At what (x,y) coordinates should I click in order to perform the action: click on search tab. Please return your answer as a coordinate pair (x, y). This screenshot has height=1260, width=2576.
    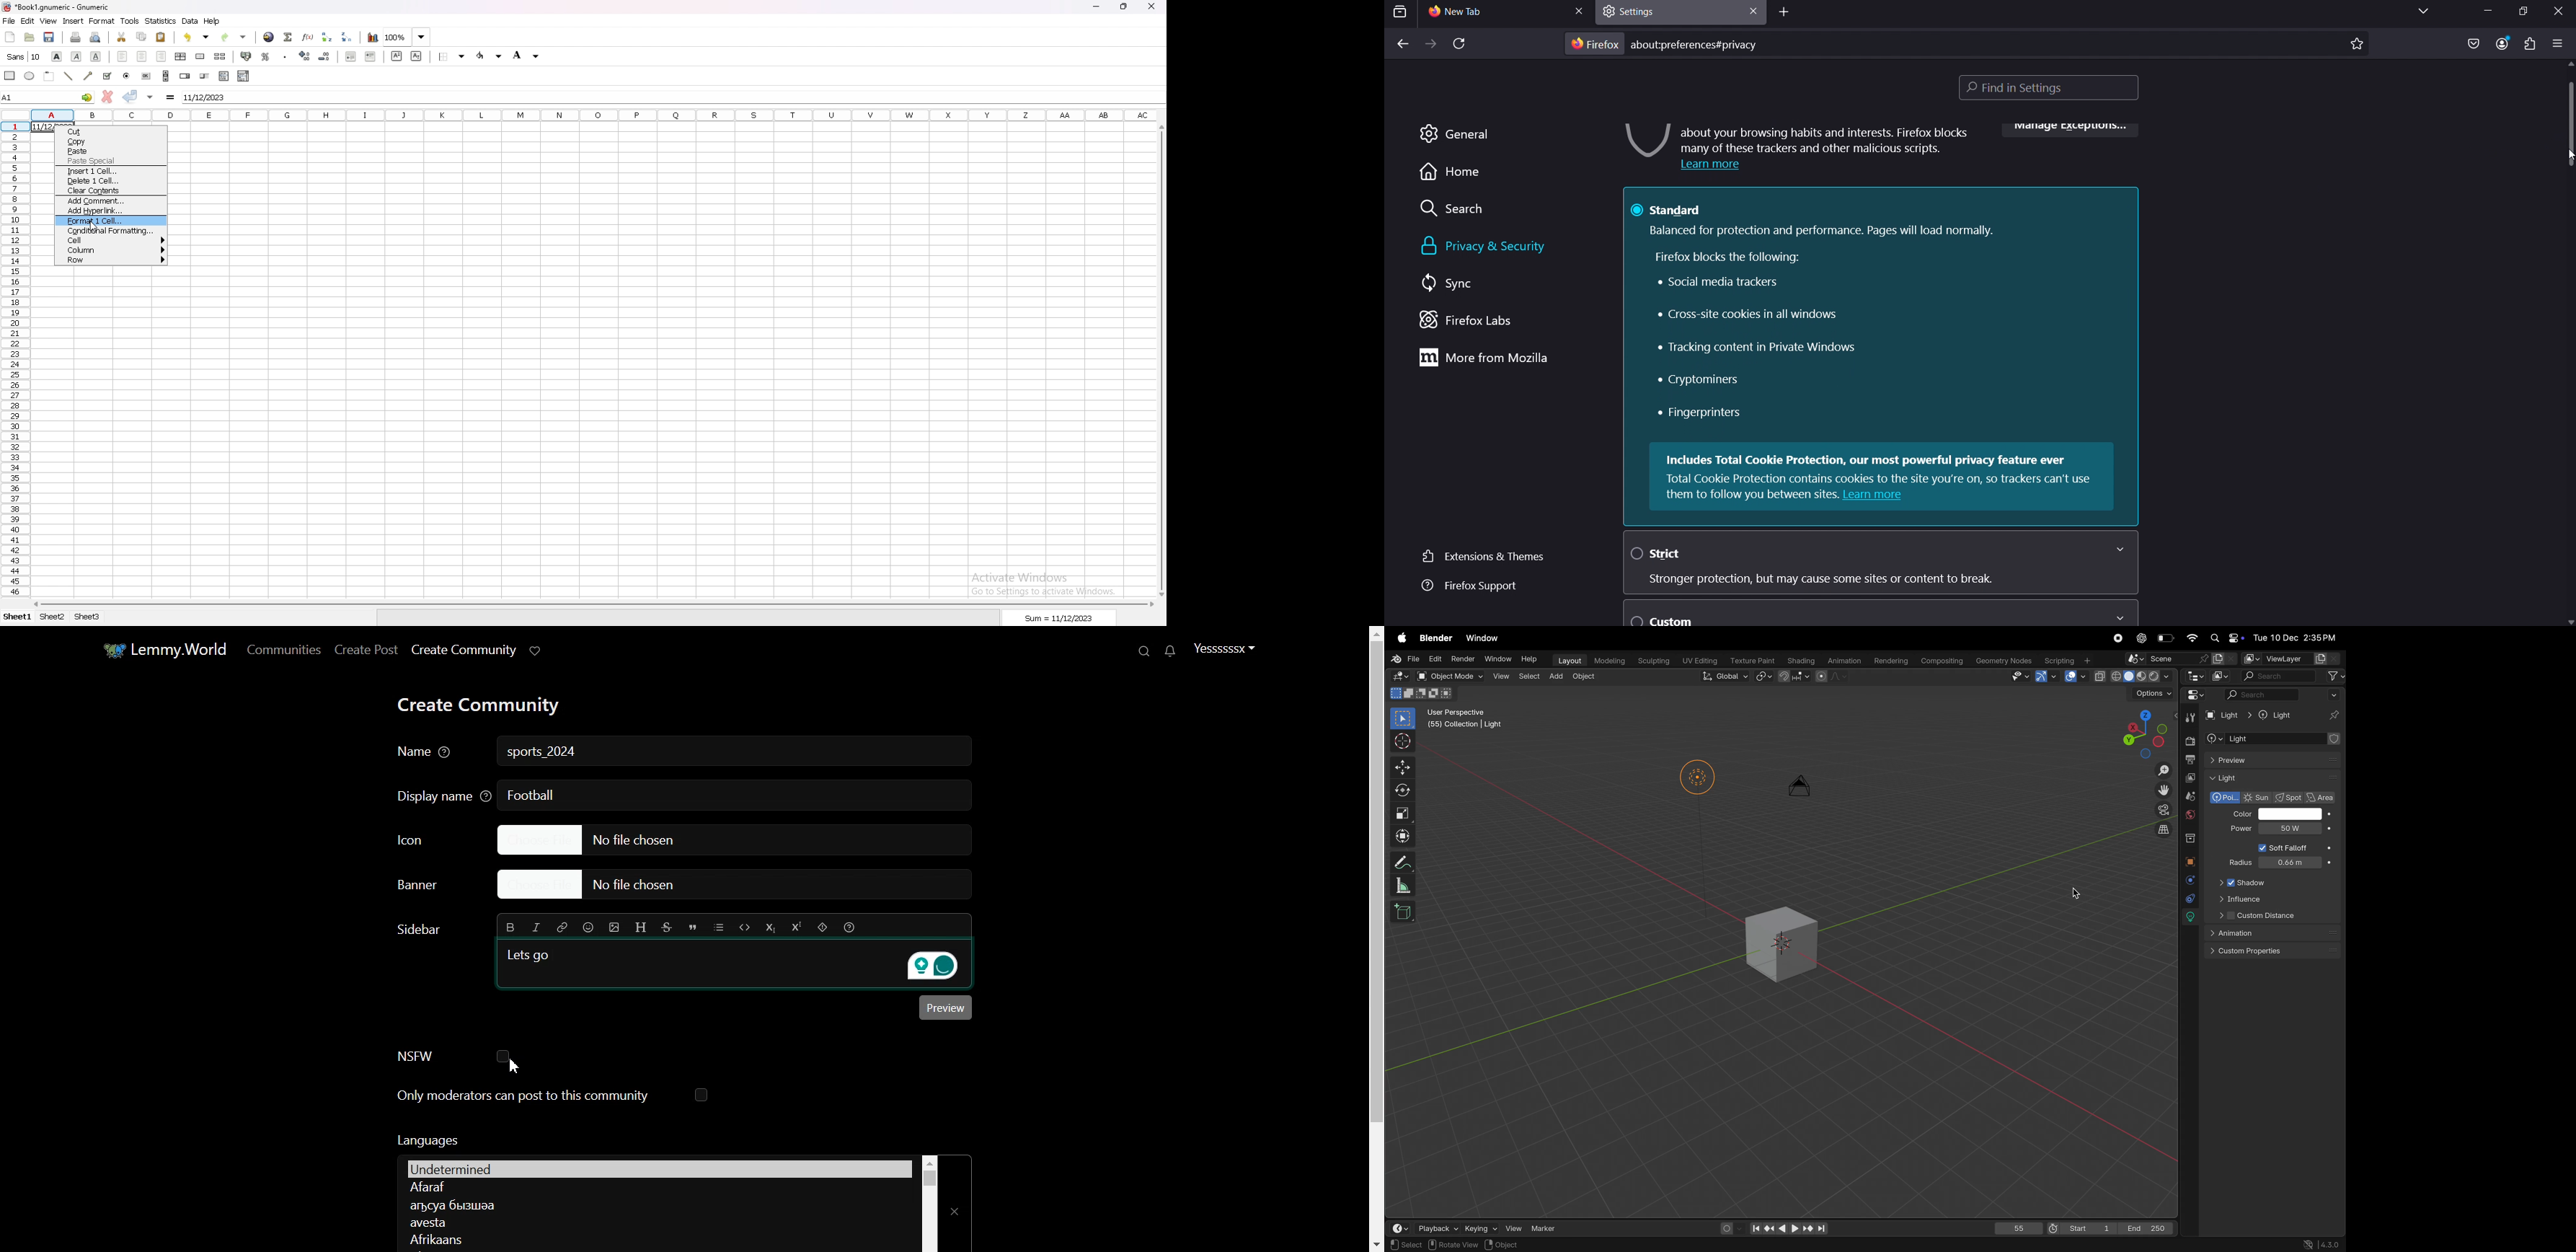
    Looking at the image, I should click on (1400, 12).